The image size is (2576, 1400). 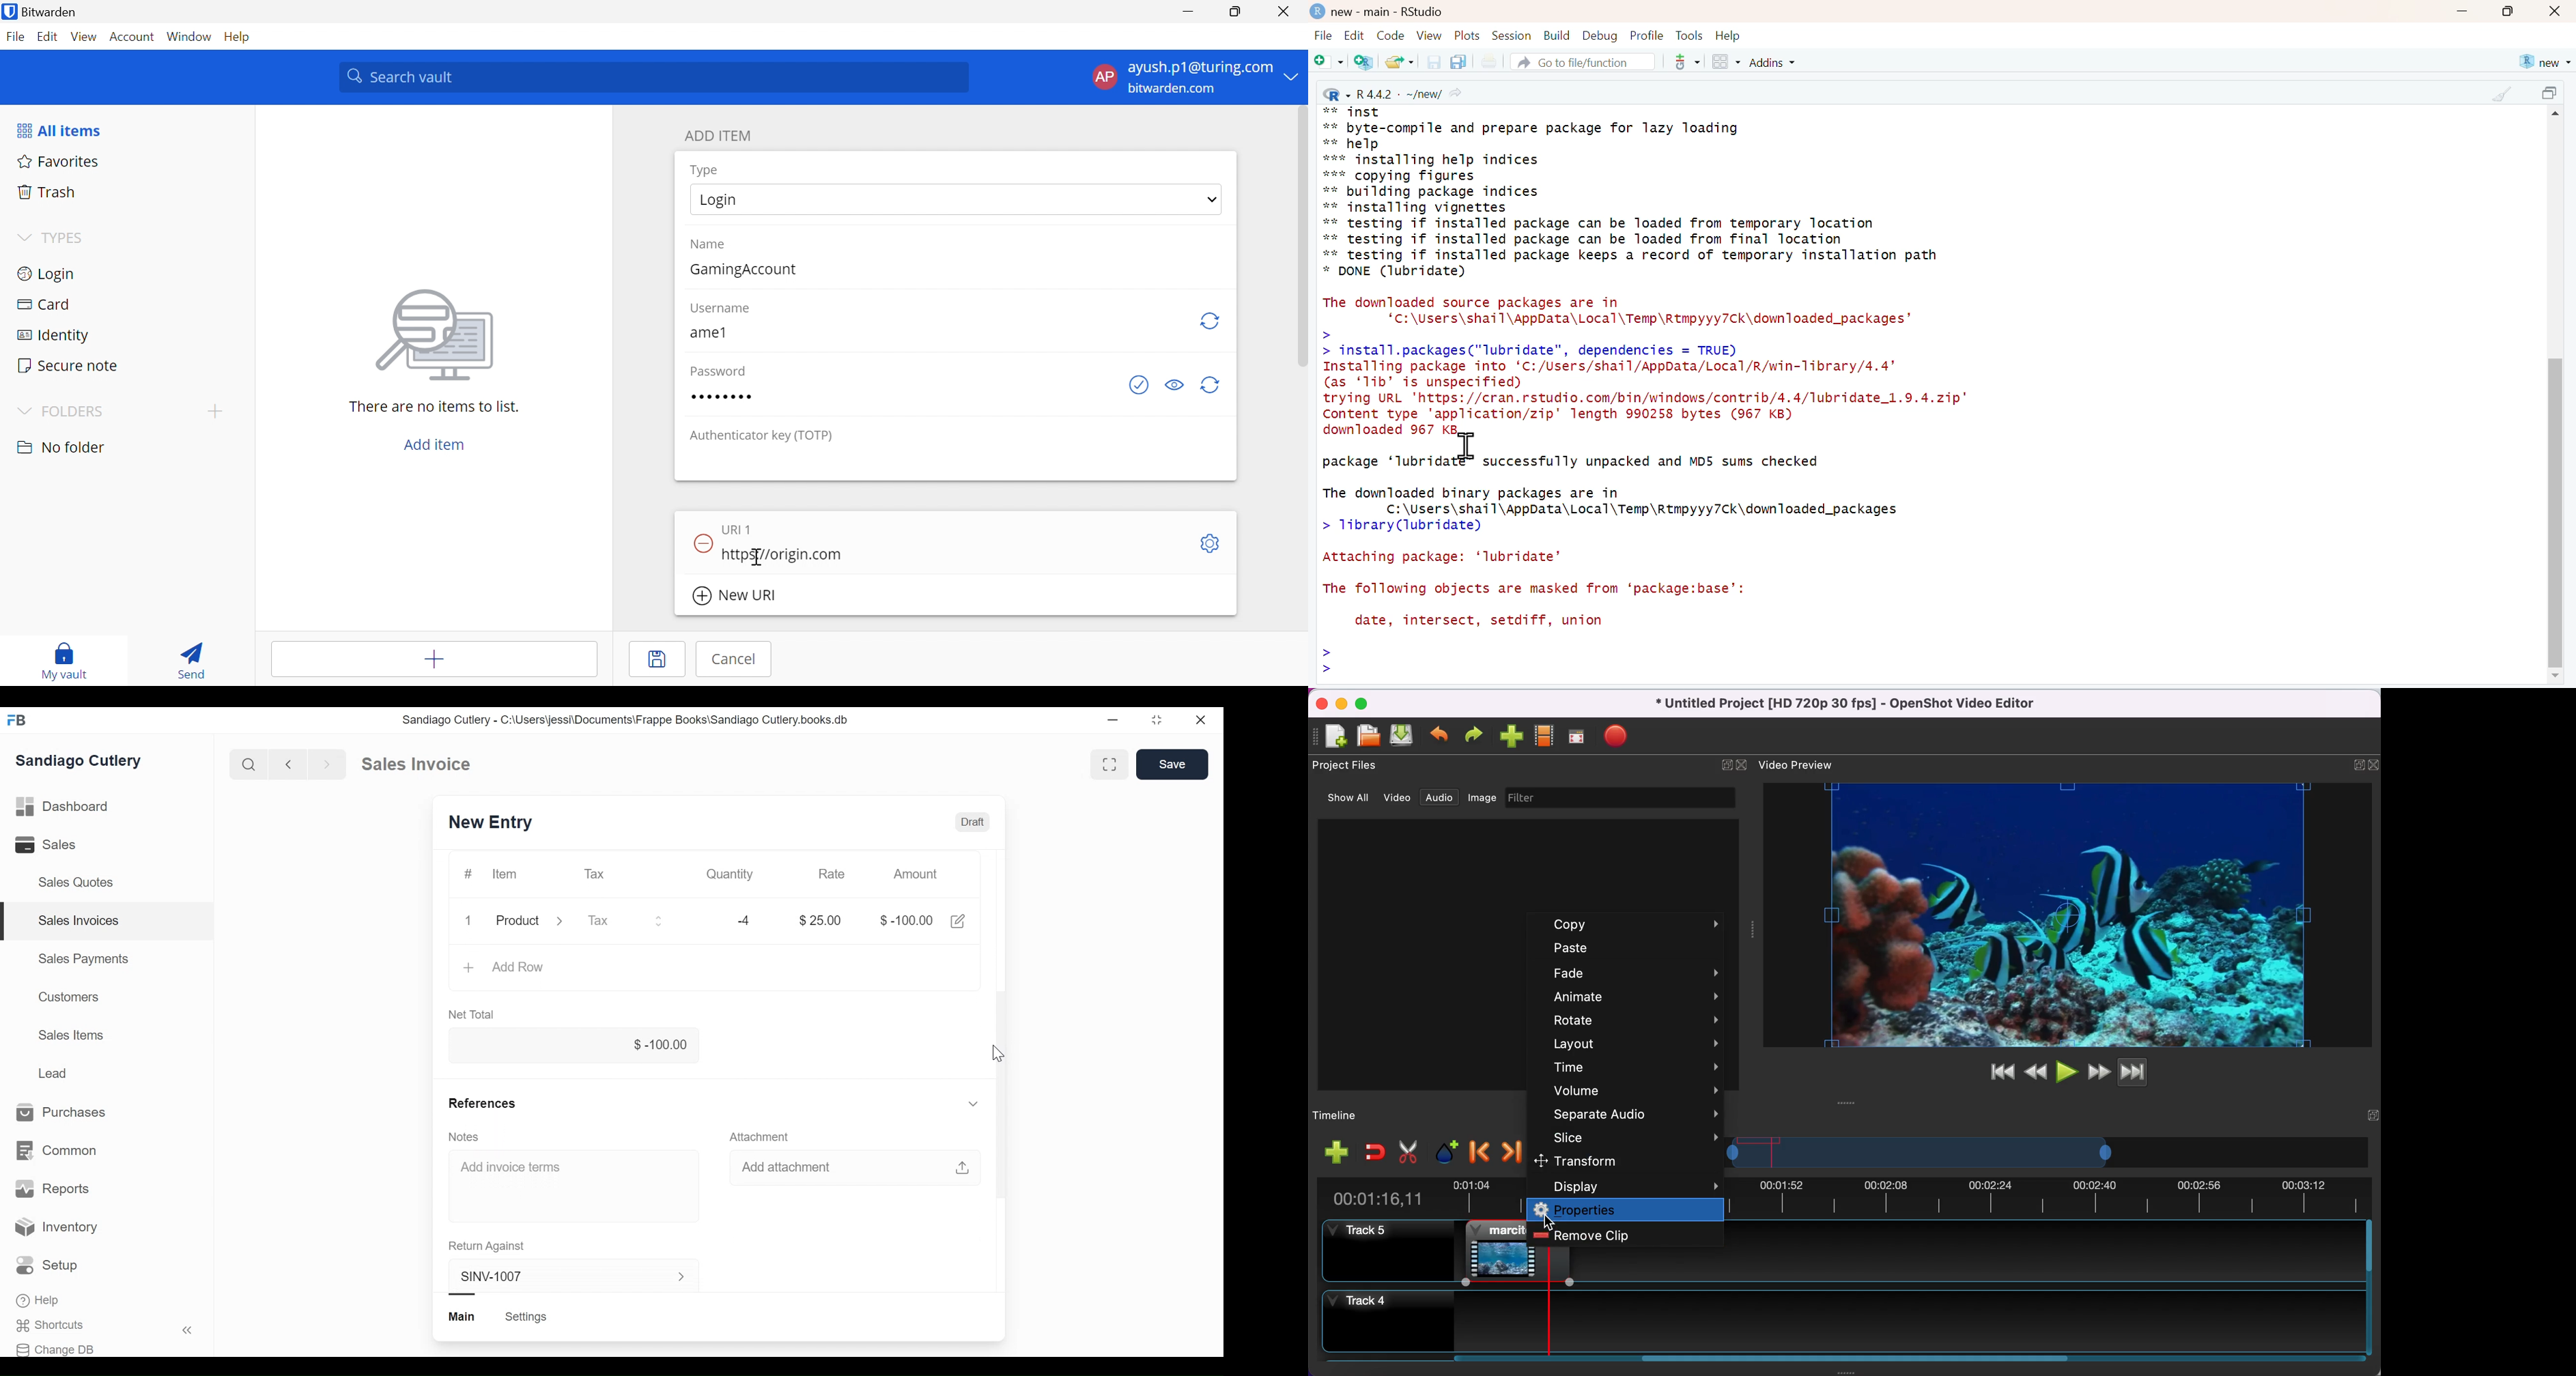 I want to click on Password, so click(x=716, y=373).